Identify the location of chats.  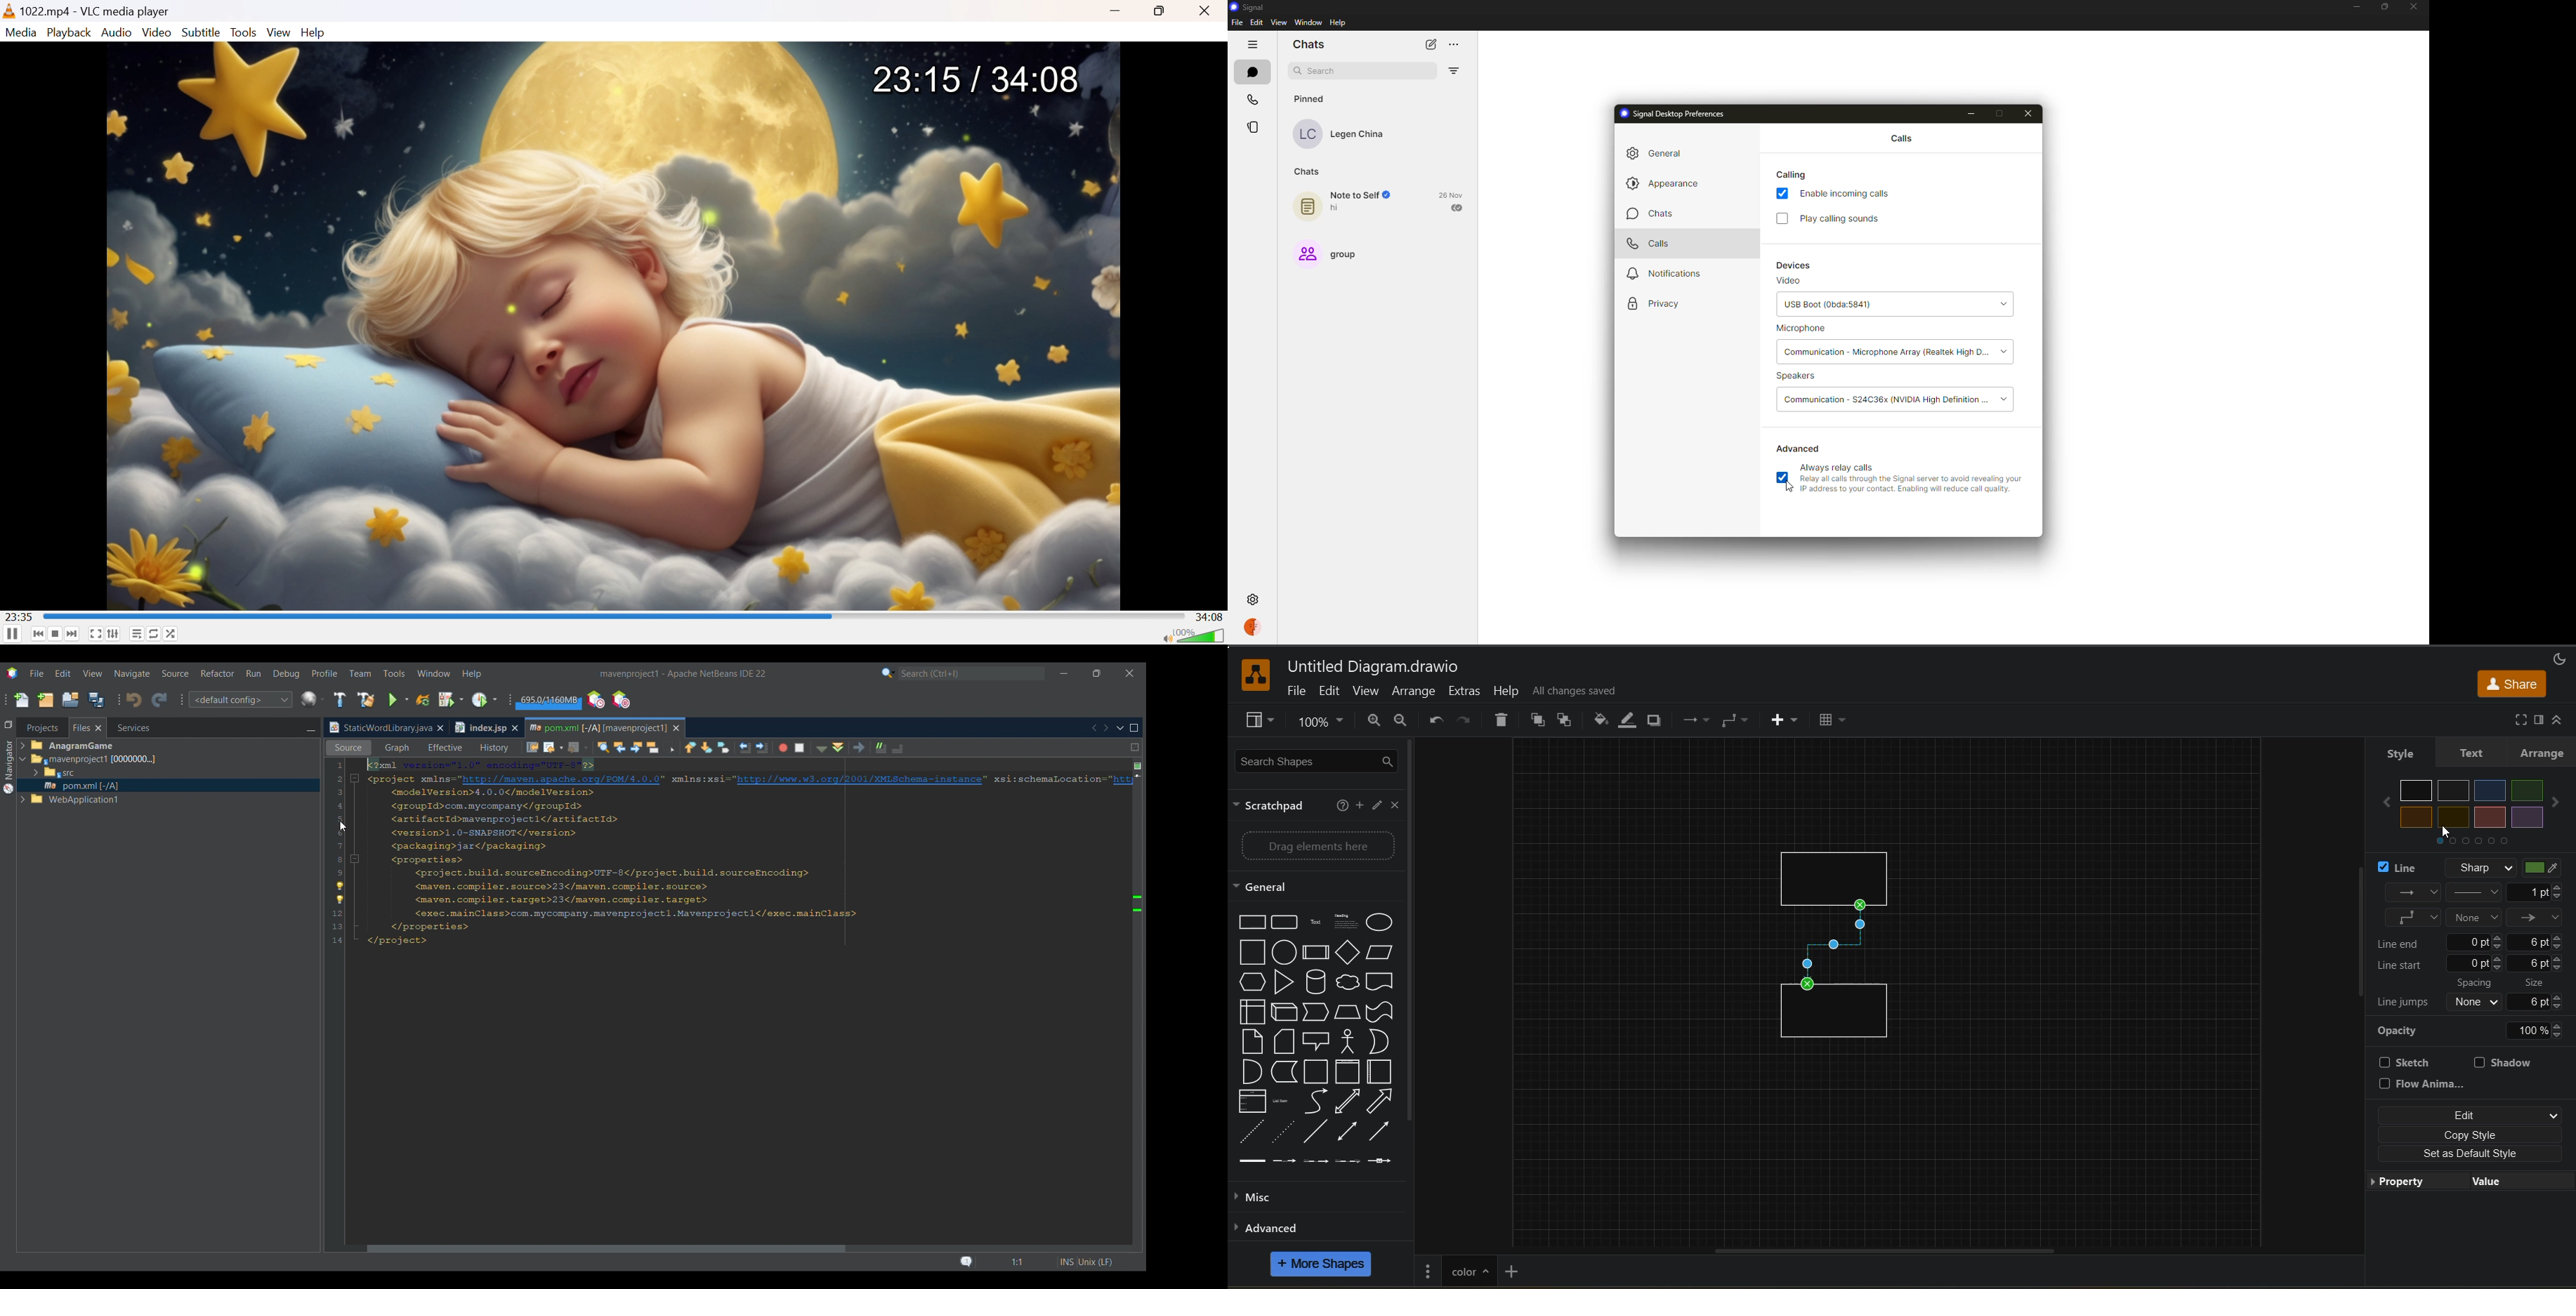
(1307, 173).